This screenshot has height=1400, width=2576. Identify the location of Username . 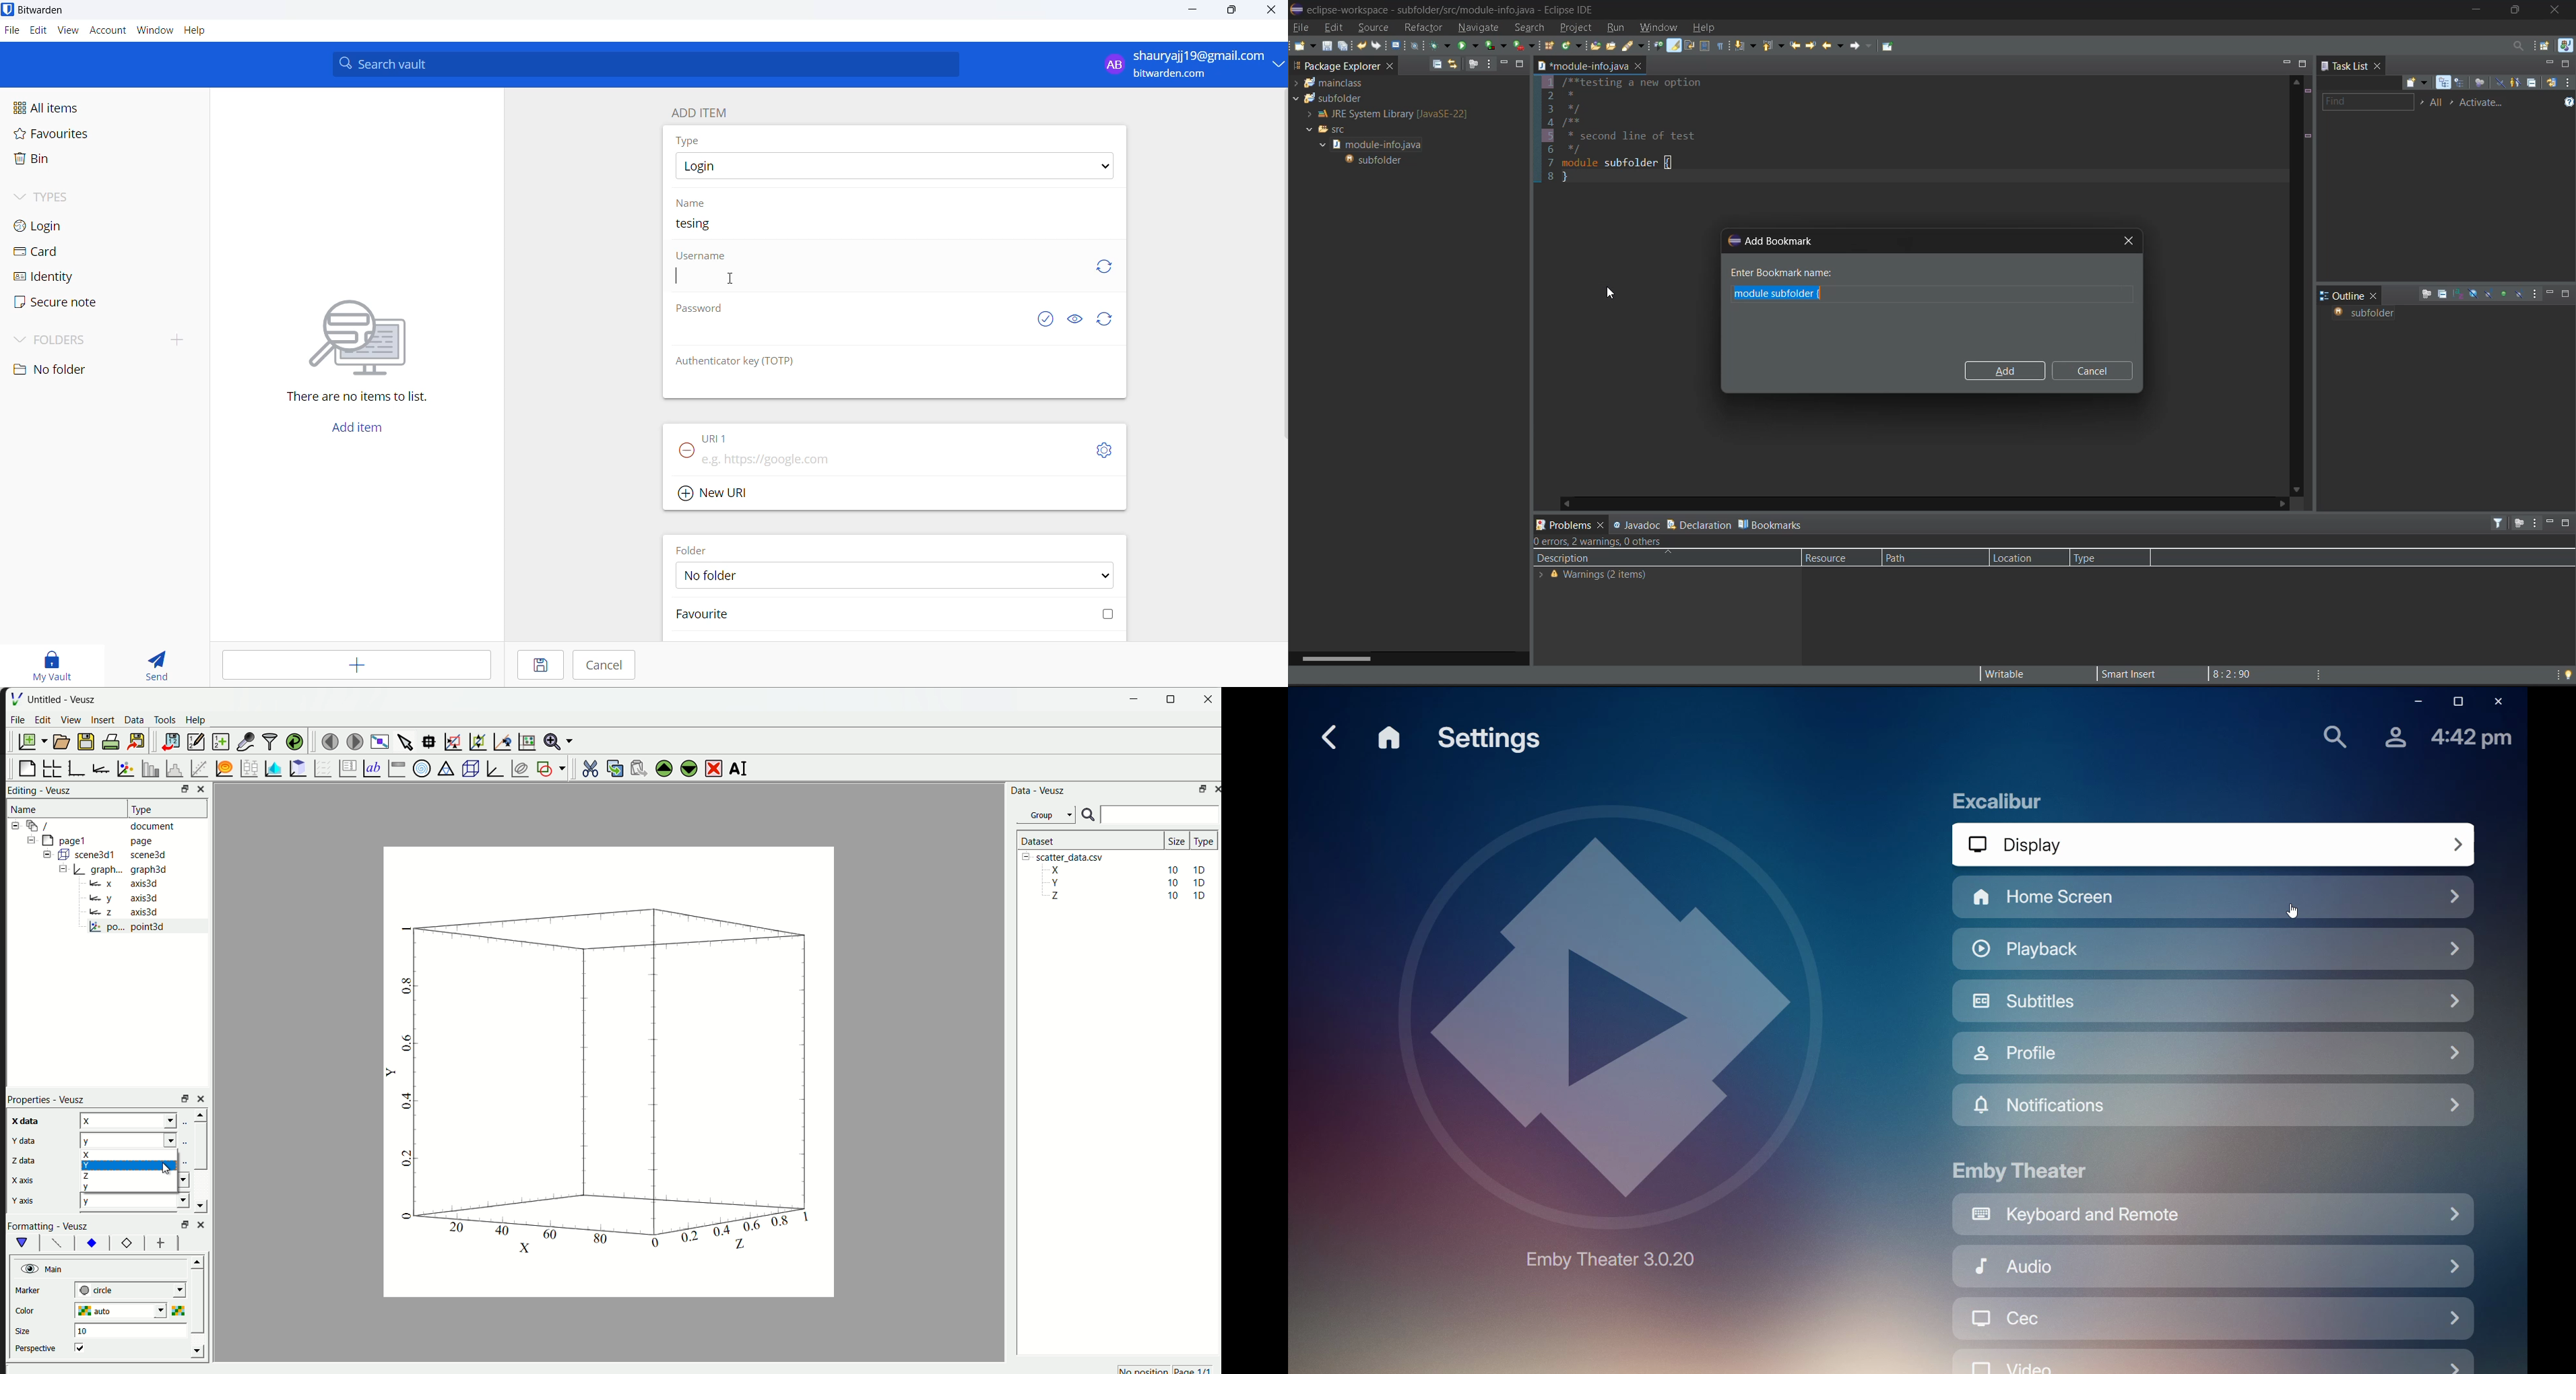
(703, 255).